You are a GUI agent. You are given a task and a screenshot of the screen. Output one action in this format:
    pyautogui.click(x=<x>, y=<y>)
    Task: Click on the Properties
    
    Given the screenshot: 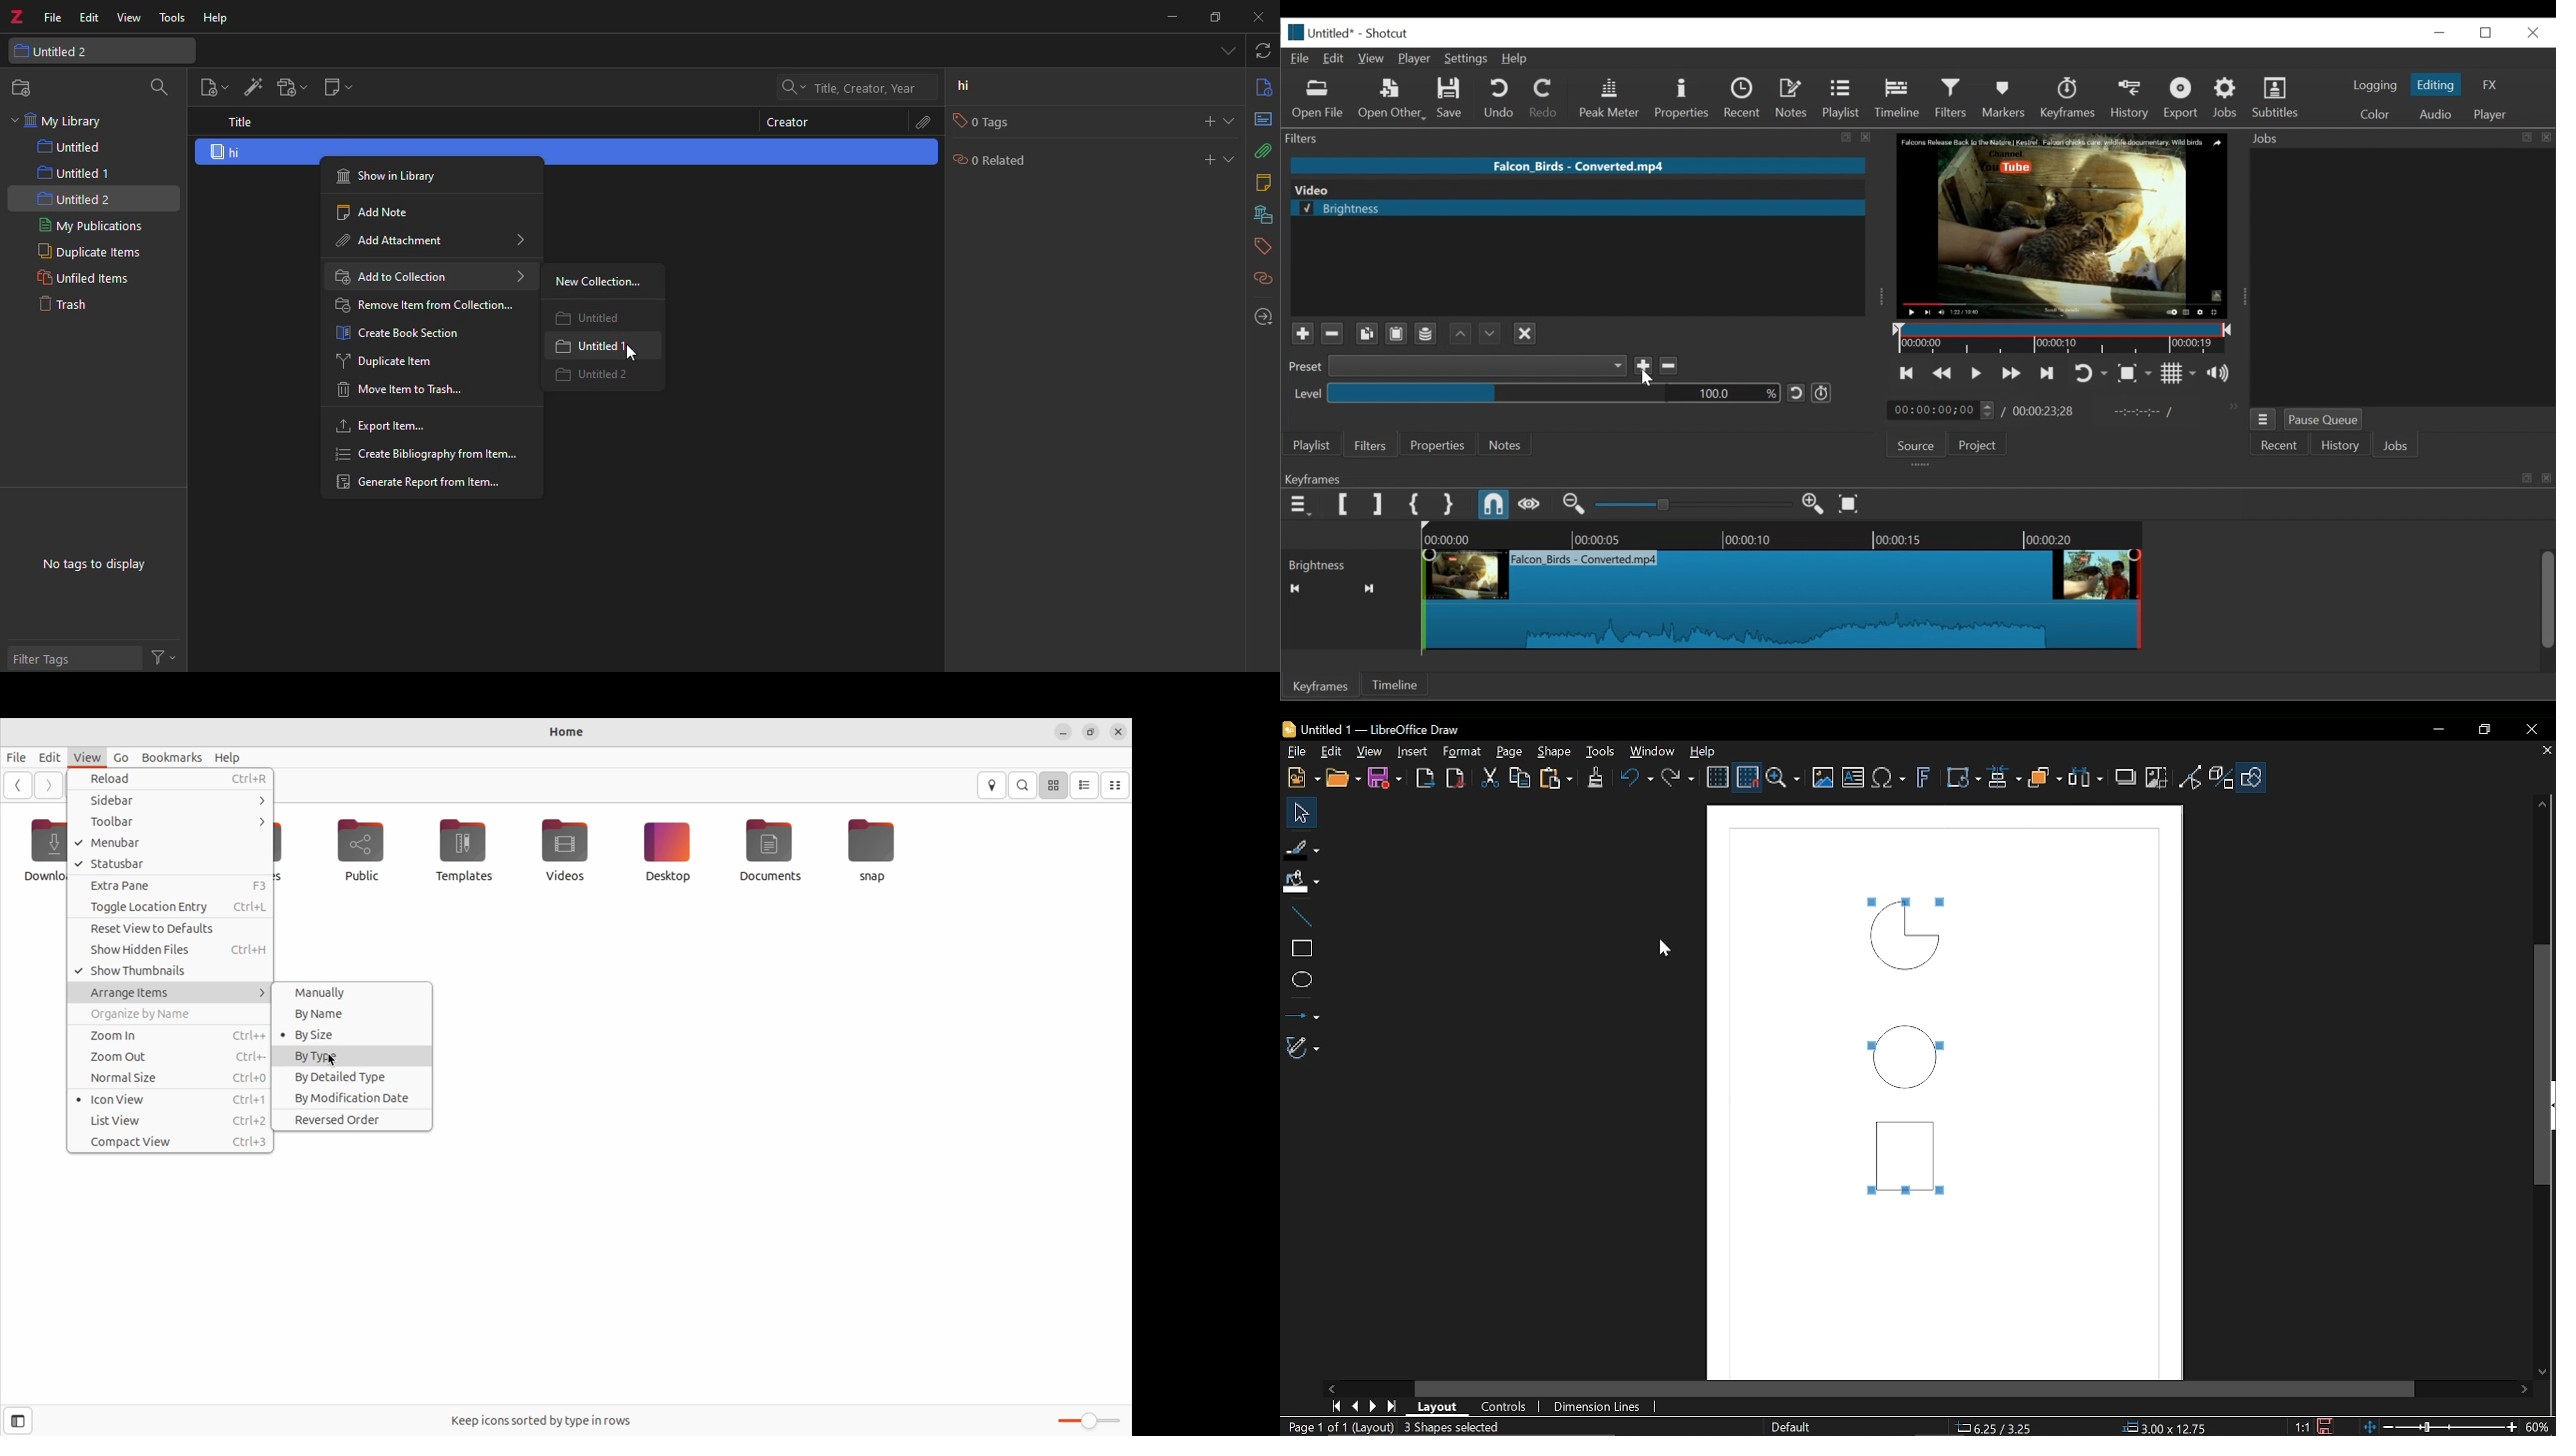 What is the action you would take?
    pyautogui.click(x=1440, y=445)
    